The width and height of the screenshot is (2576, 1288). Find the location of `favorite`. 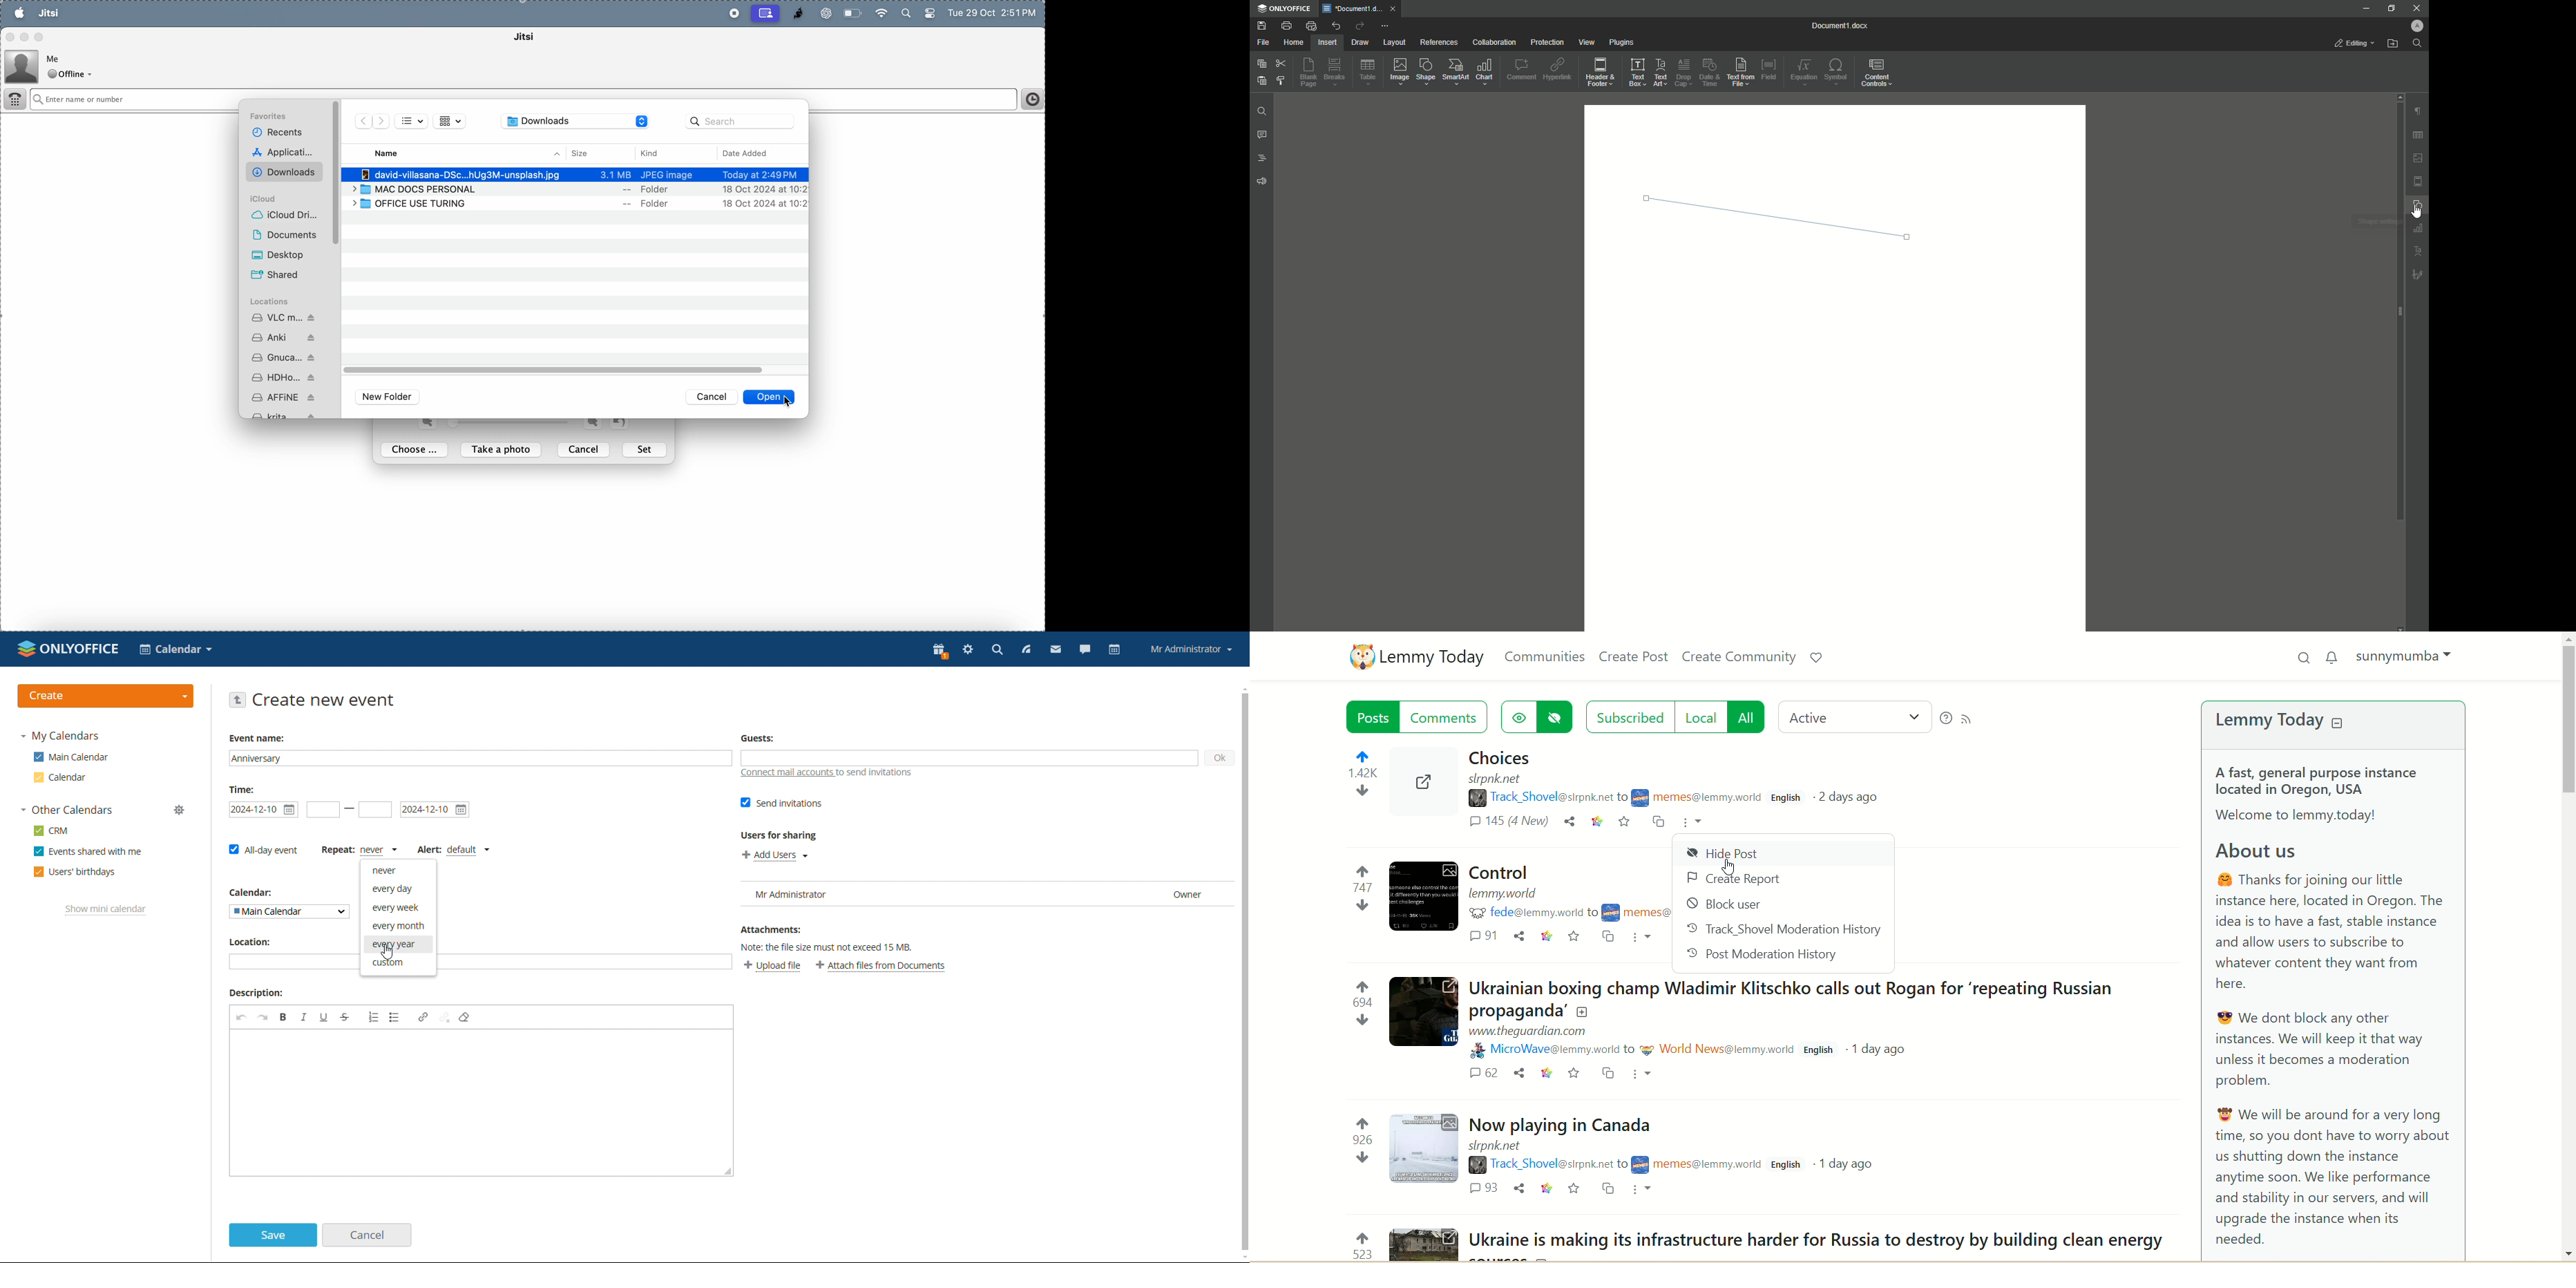

favorite is located at coordinates (1575, 936).